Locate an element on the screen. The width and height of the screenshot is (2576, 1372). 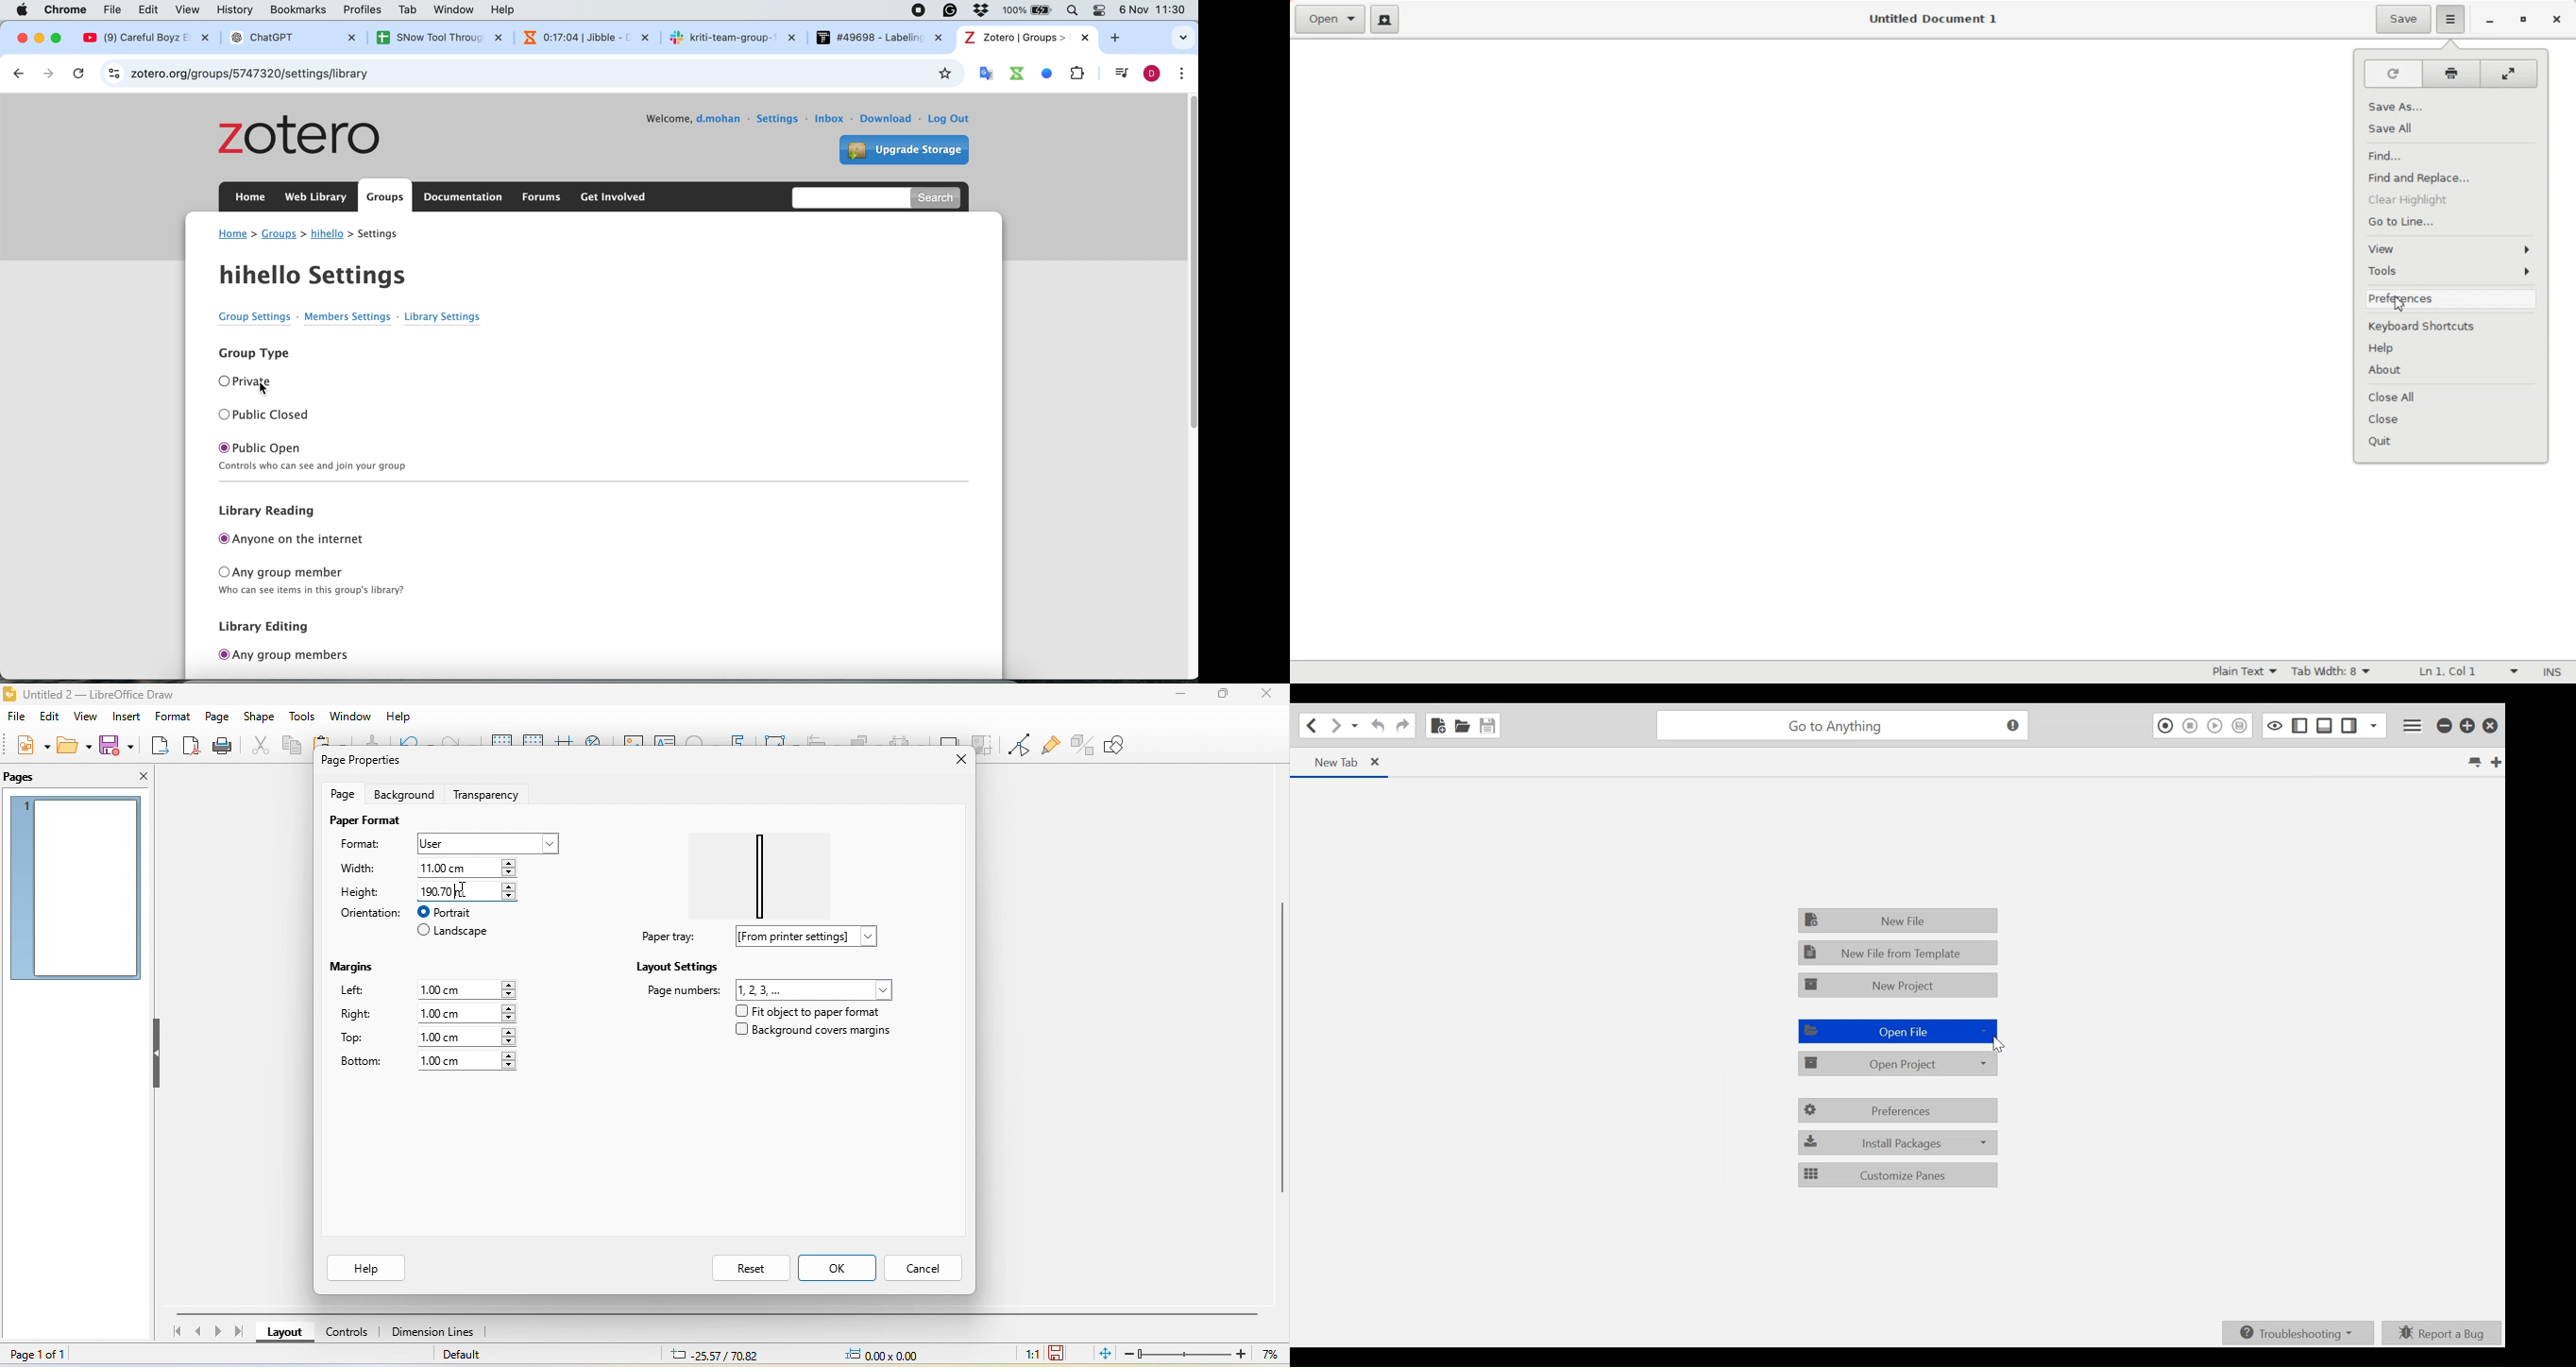
vertical scroll bar is located at coordinates (1281, 1042).